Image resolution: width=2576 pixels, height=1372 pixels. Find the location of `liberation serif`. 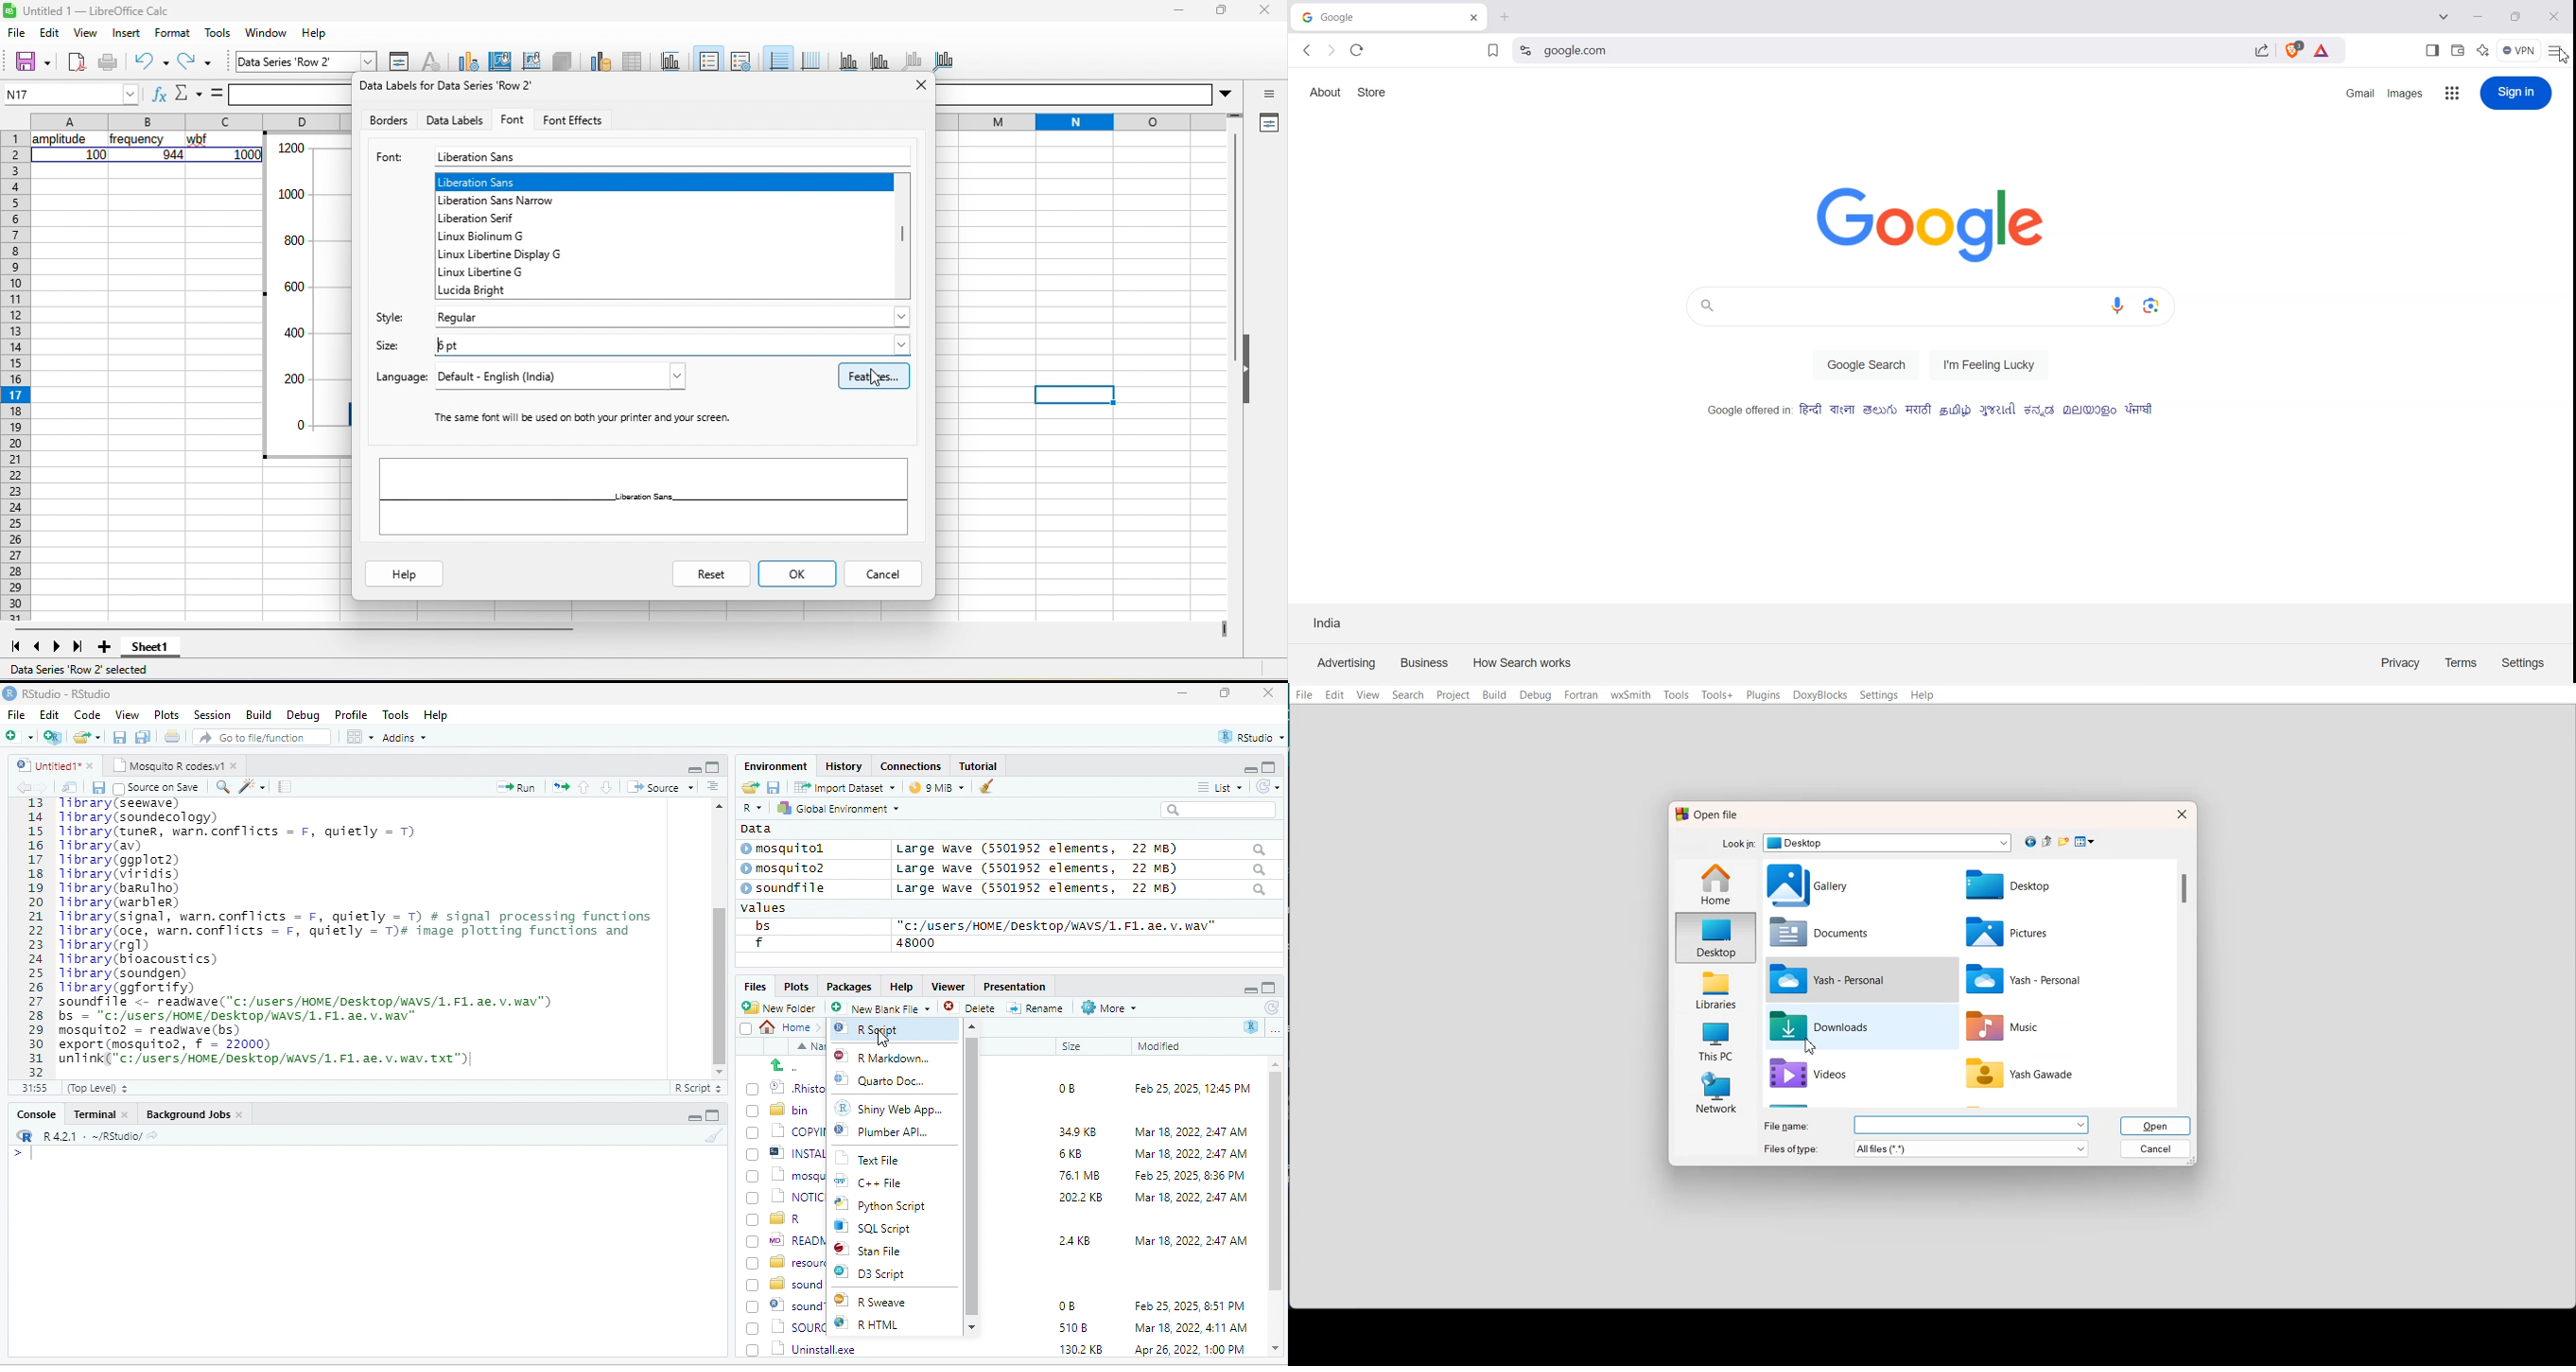

liberation serif is located at coordinates (486, 219).